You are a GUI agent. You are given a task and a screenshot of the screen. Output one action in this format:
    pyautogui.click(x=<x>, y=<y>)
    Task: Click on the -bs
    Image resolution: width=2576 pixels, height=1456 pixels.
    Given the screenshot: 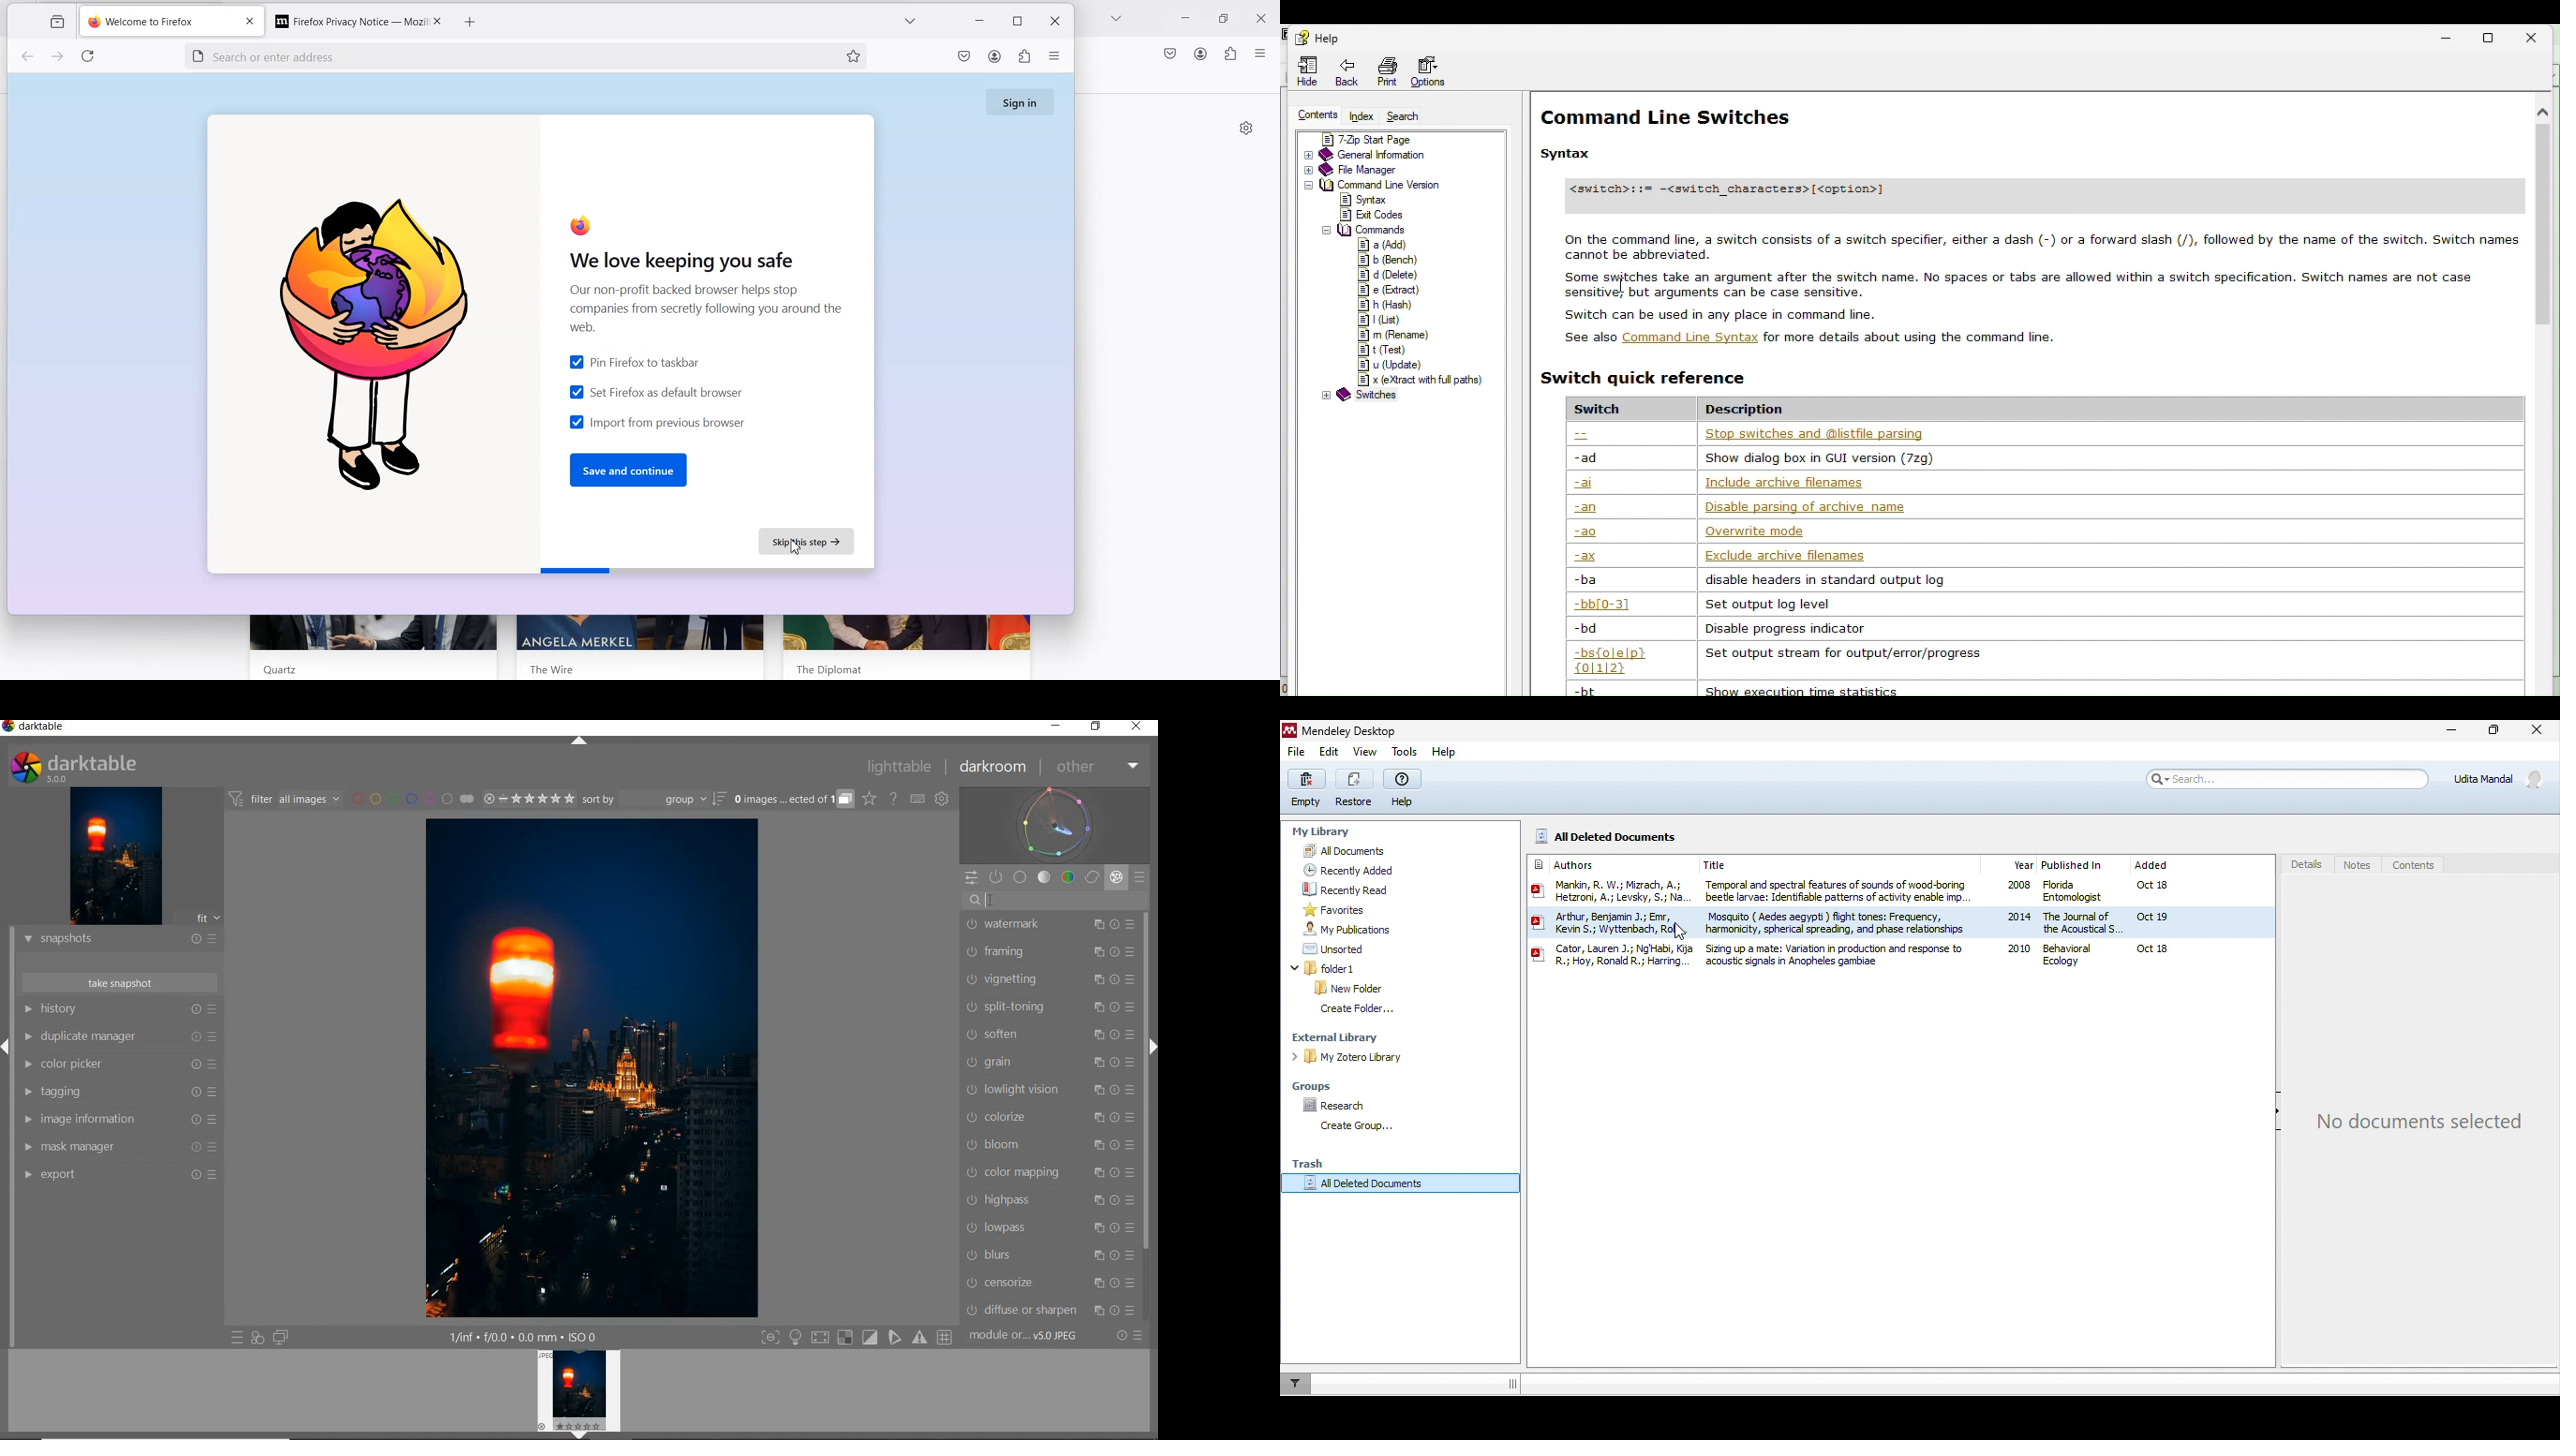 What is the action you would take?
    pyautogui.click(x=1621, y=663)
    